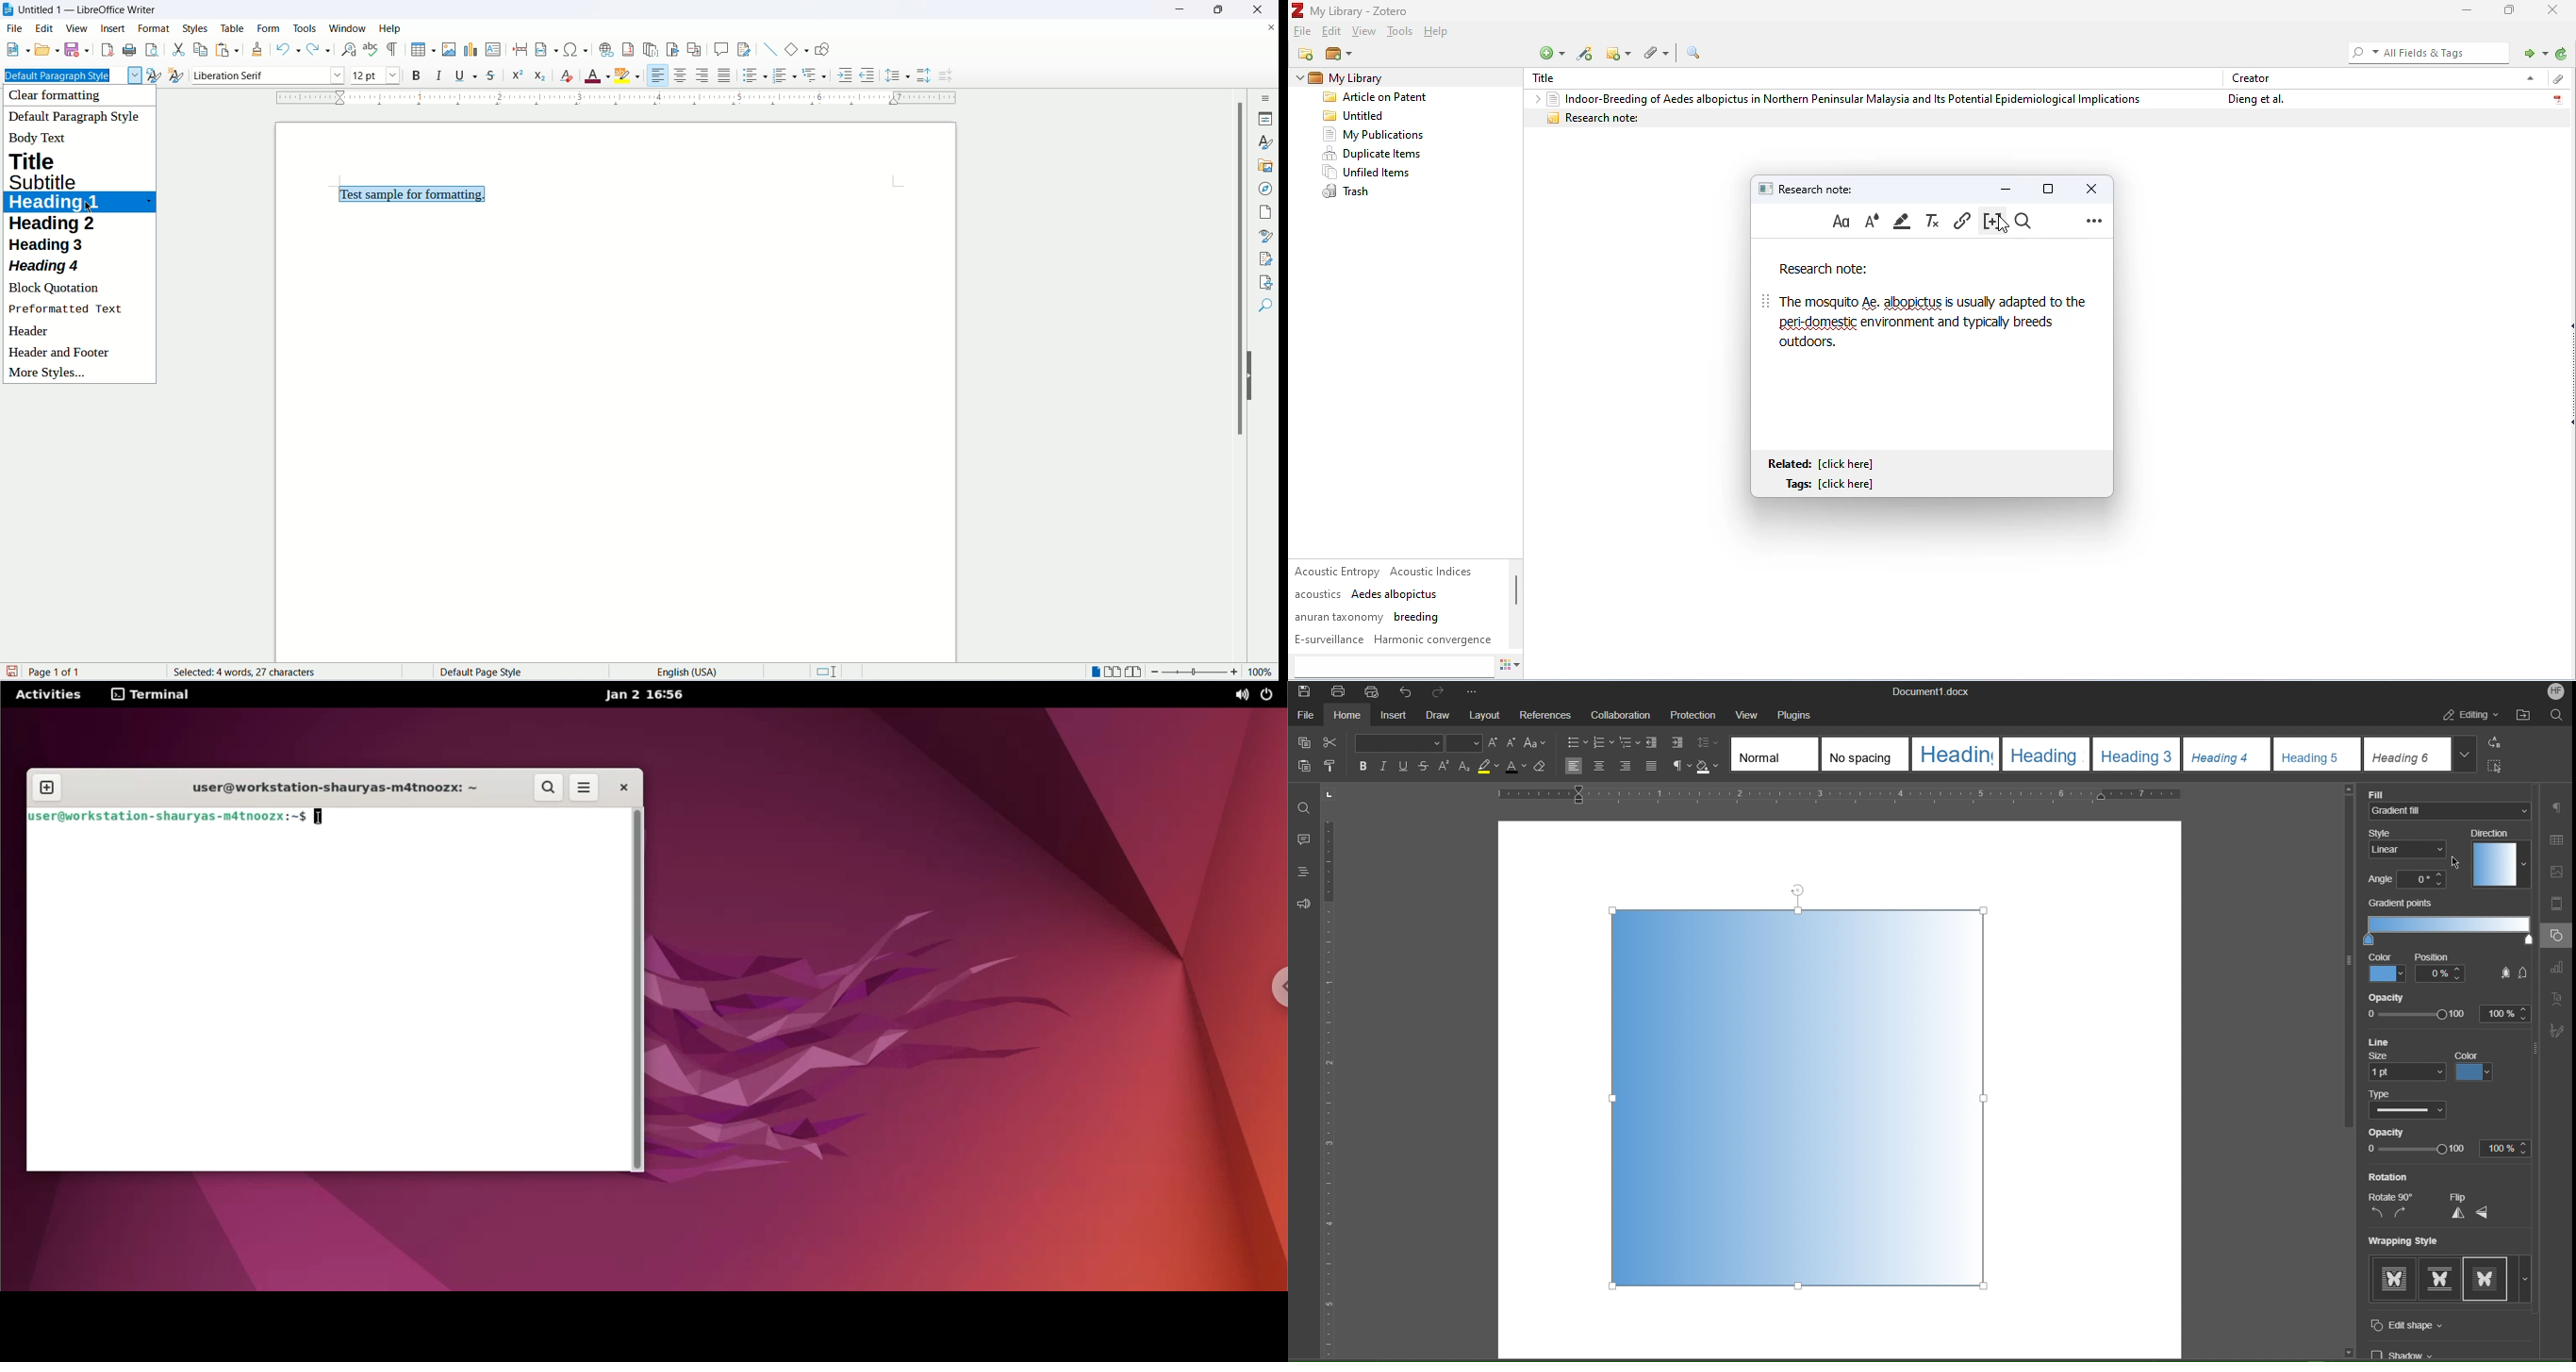 Image resolution: width=2576 pixels, height=1372 pixels. What do you see at coordinates (2381, 956) in the screenshot?
I see `Color` at bounding box center [2381, 956].